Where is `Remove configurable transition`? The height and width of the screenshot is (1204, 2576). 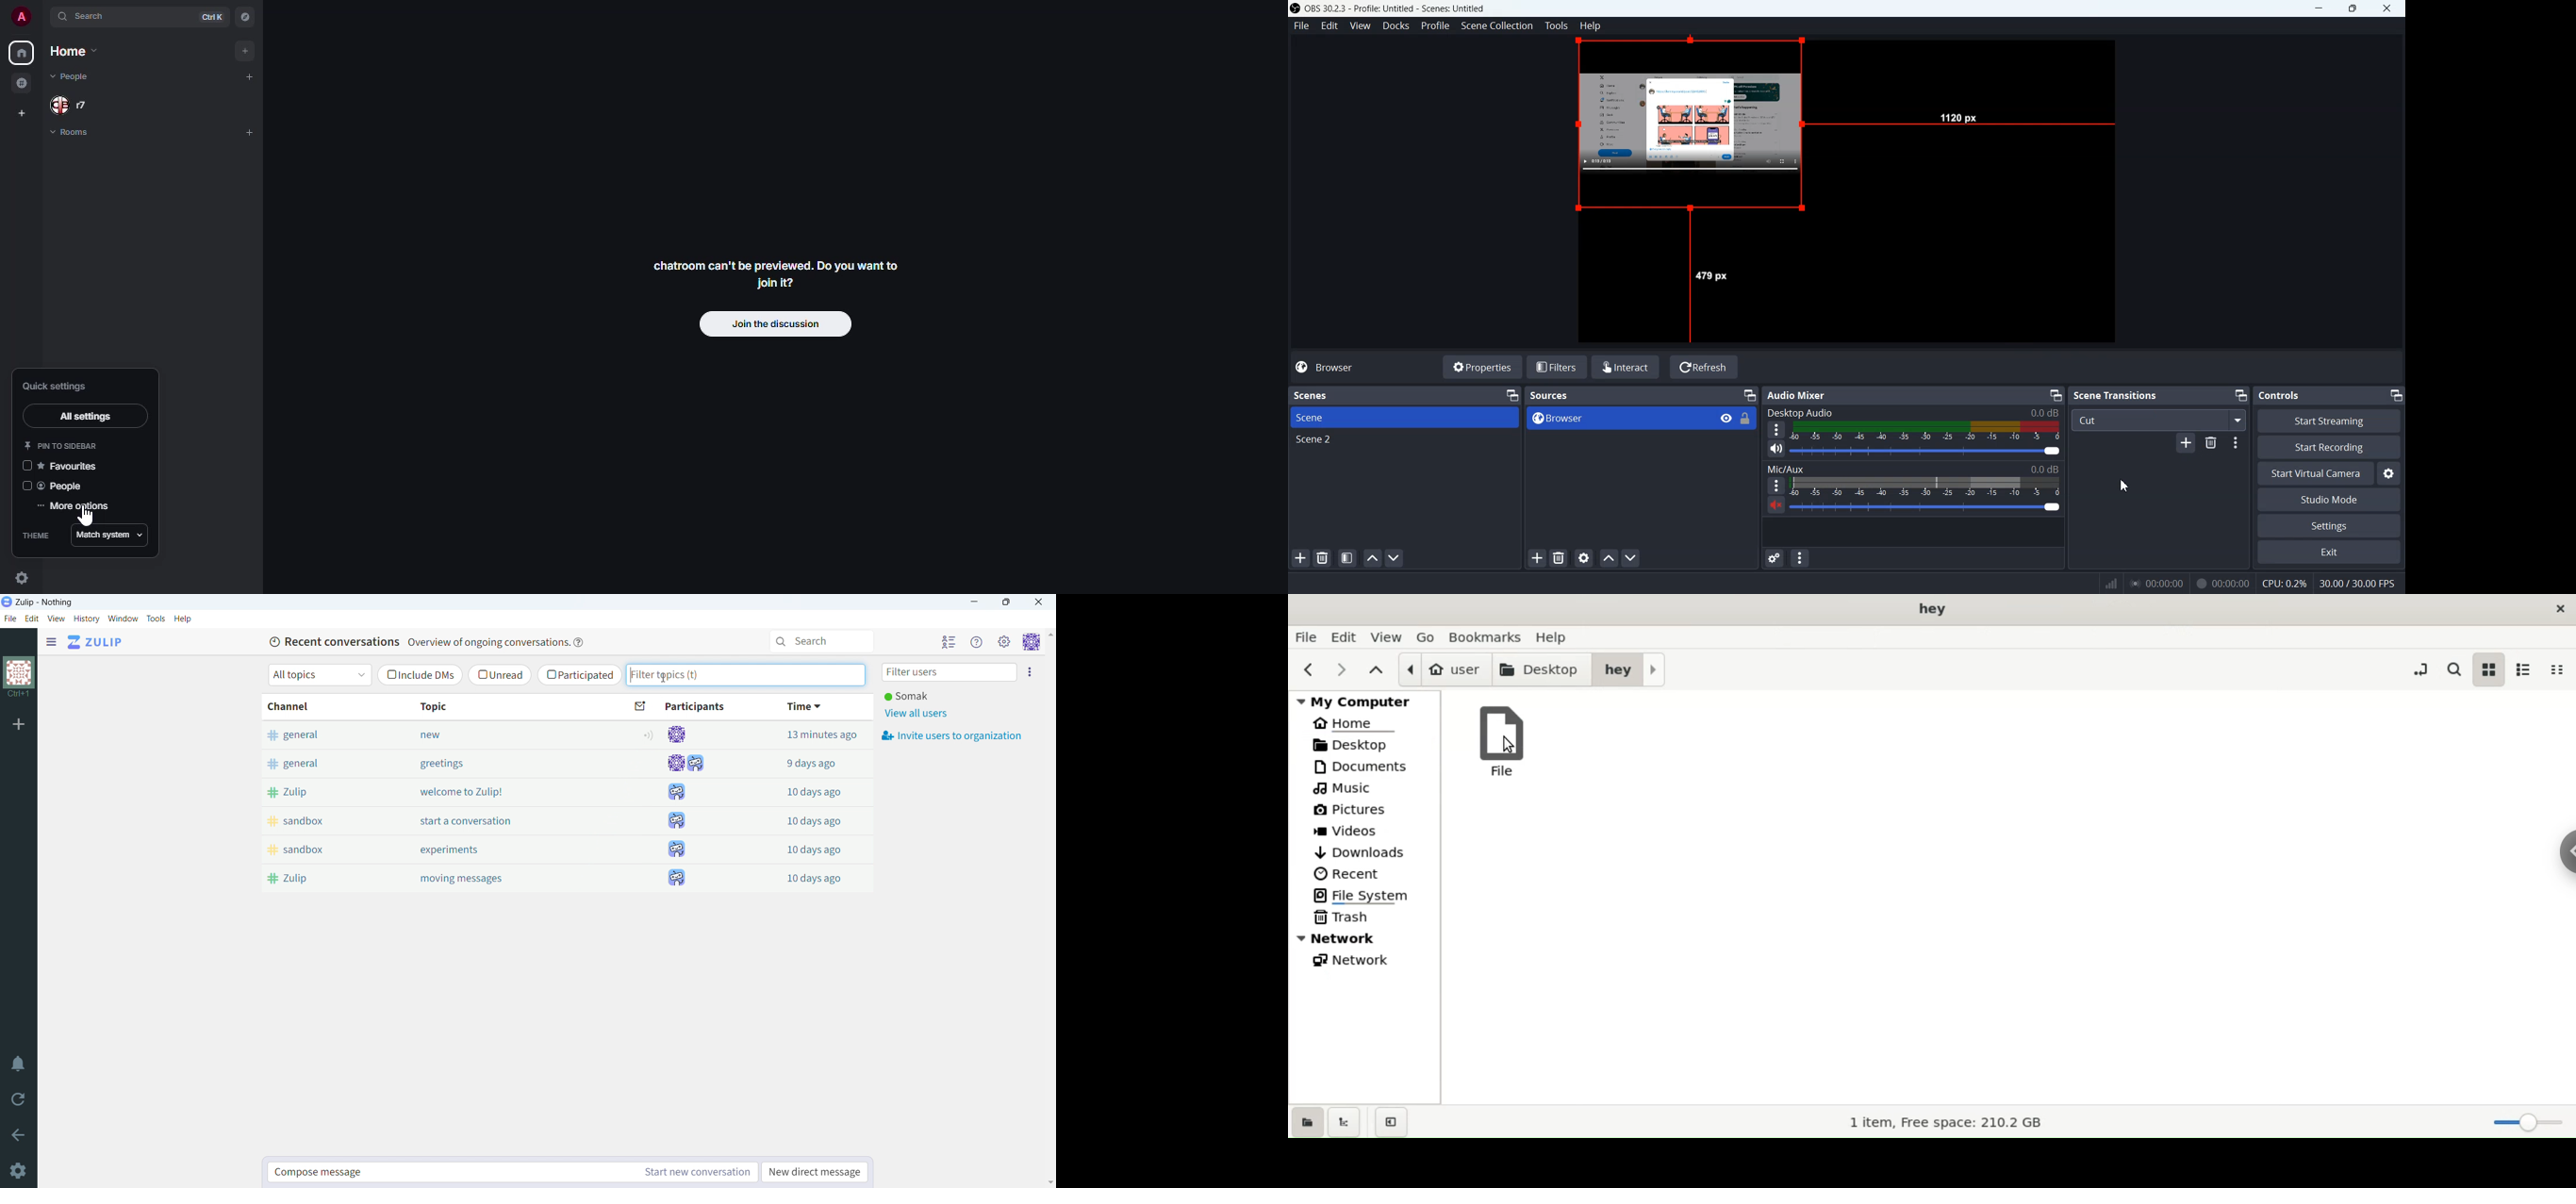
Remove configurable transition is located at coordinates (2212, 443).